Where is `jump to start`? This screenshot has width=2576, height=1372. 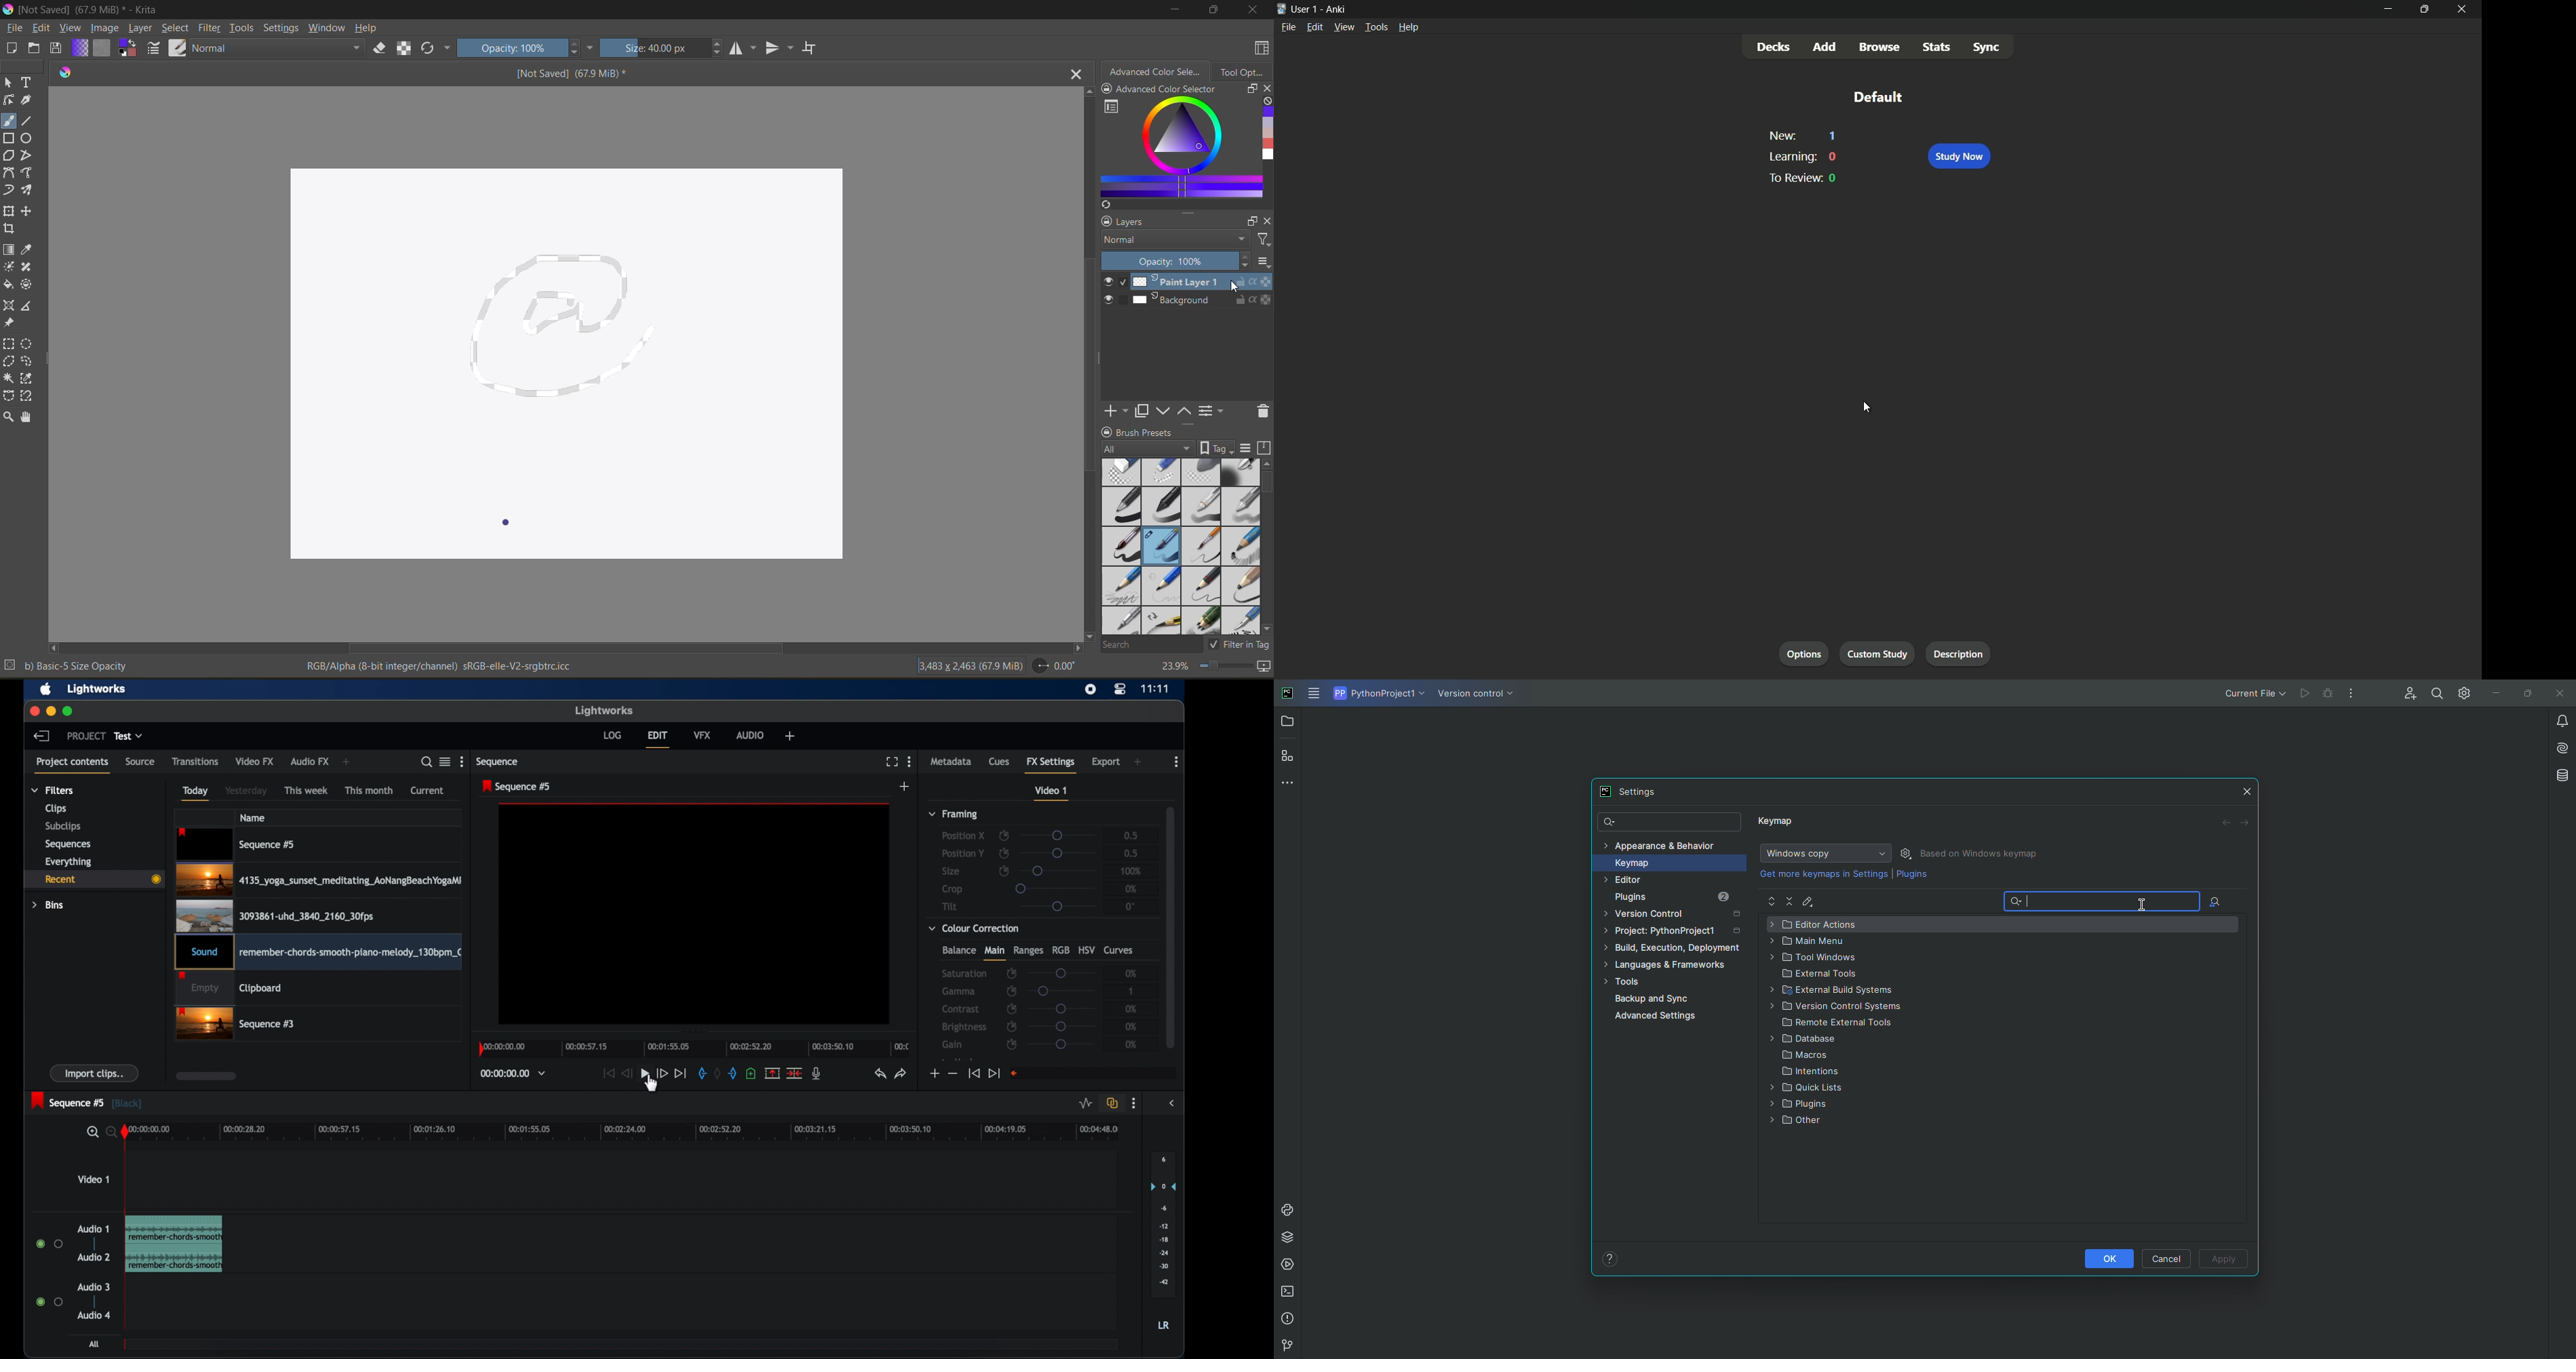 jump to start is located at coordinates (608, 1073).